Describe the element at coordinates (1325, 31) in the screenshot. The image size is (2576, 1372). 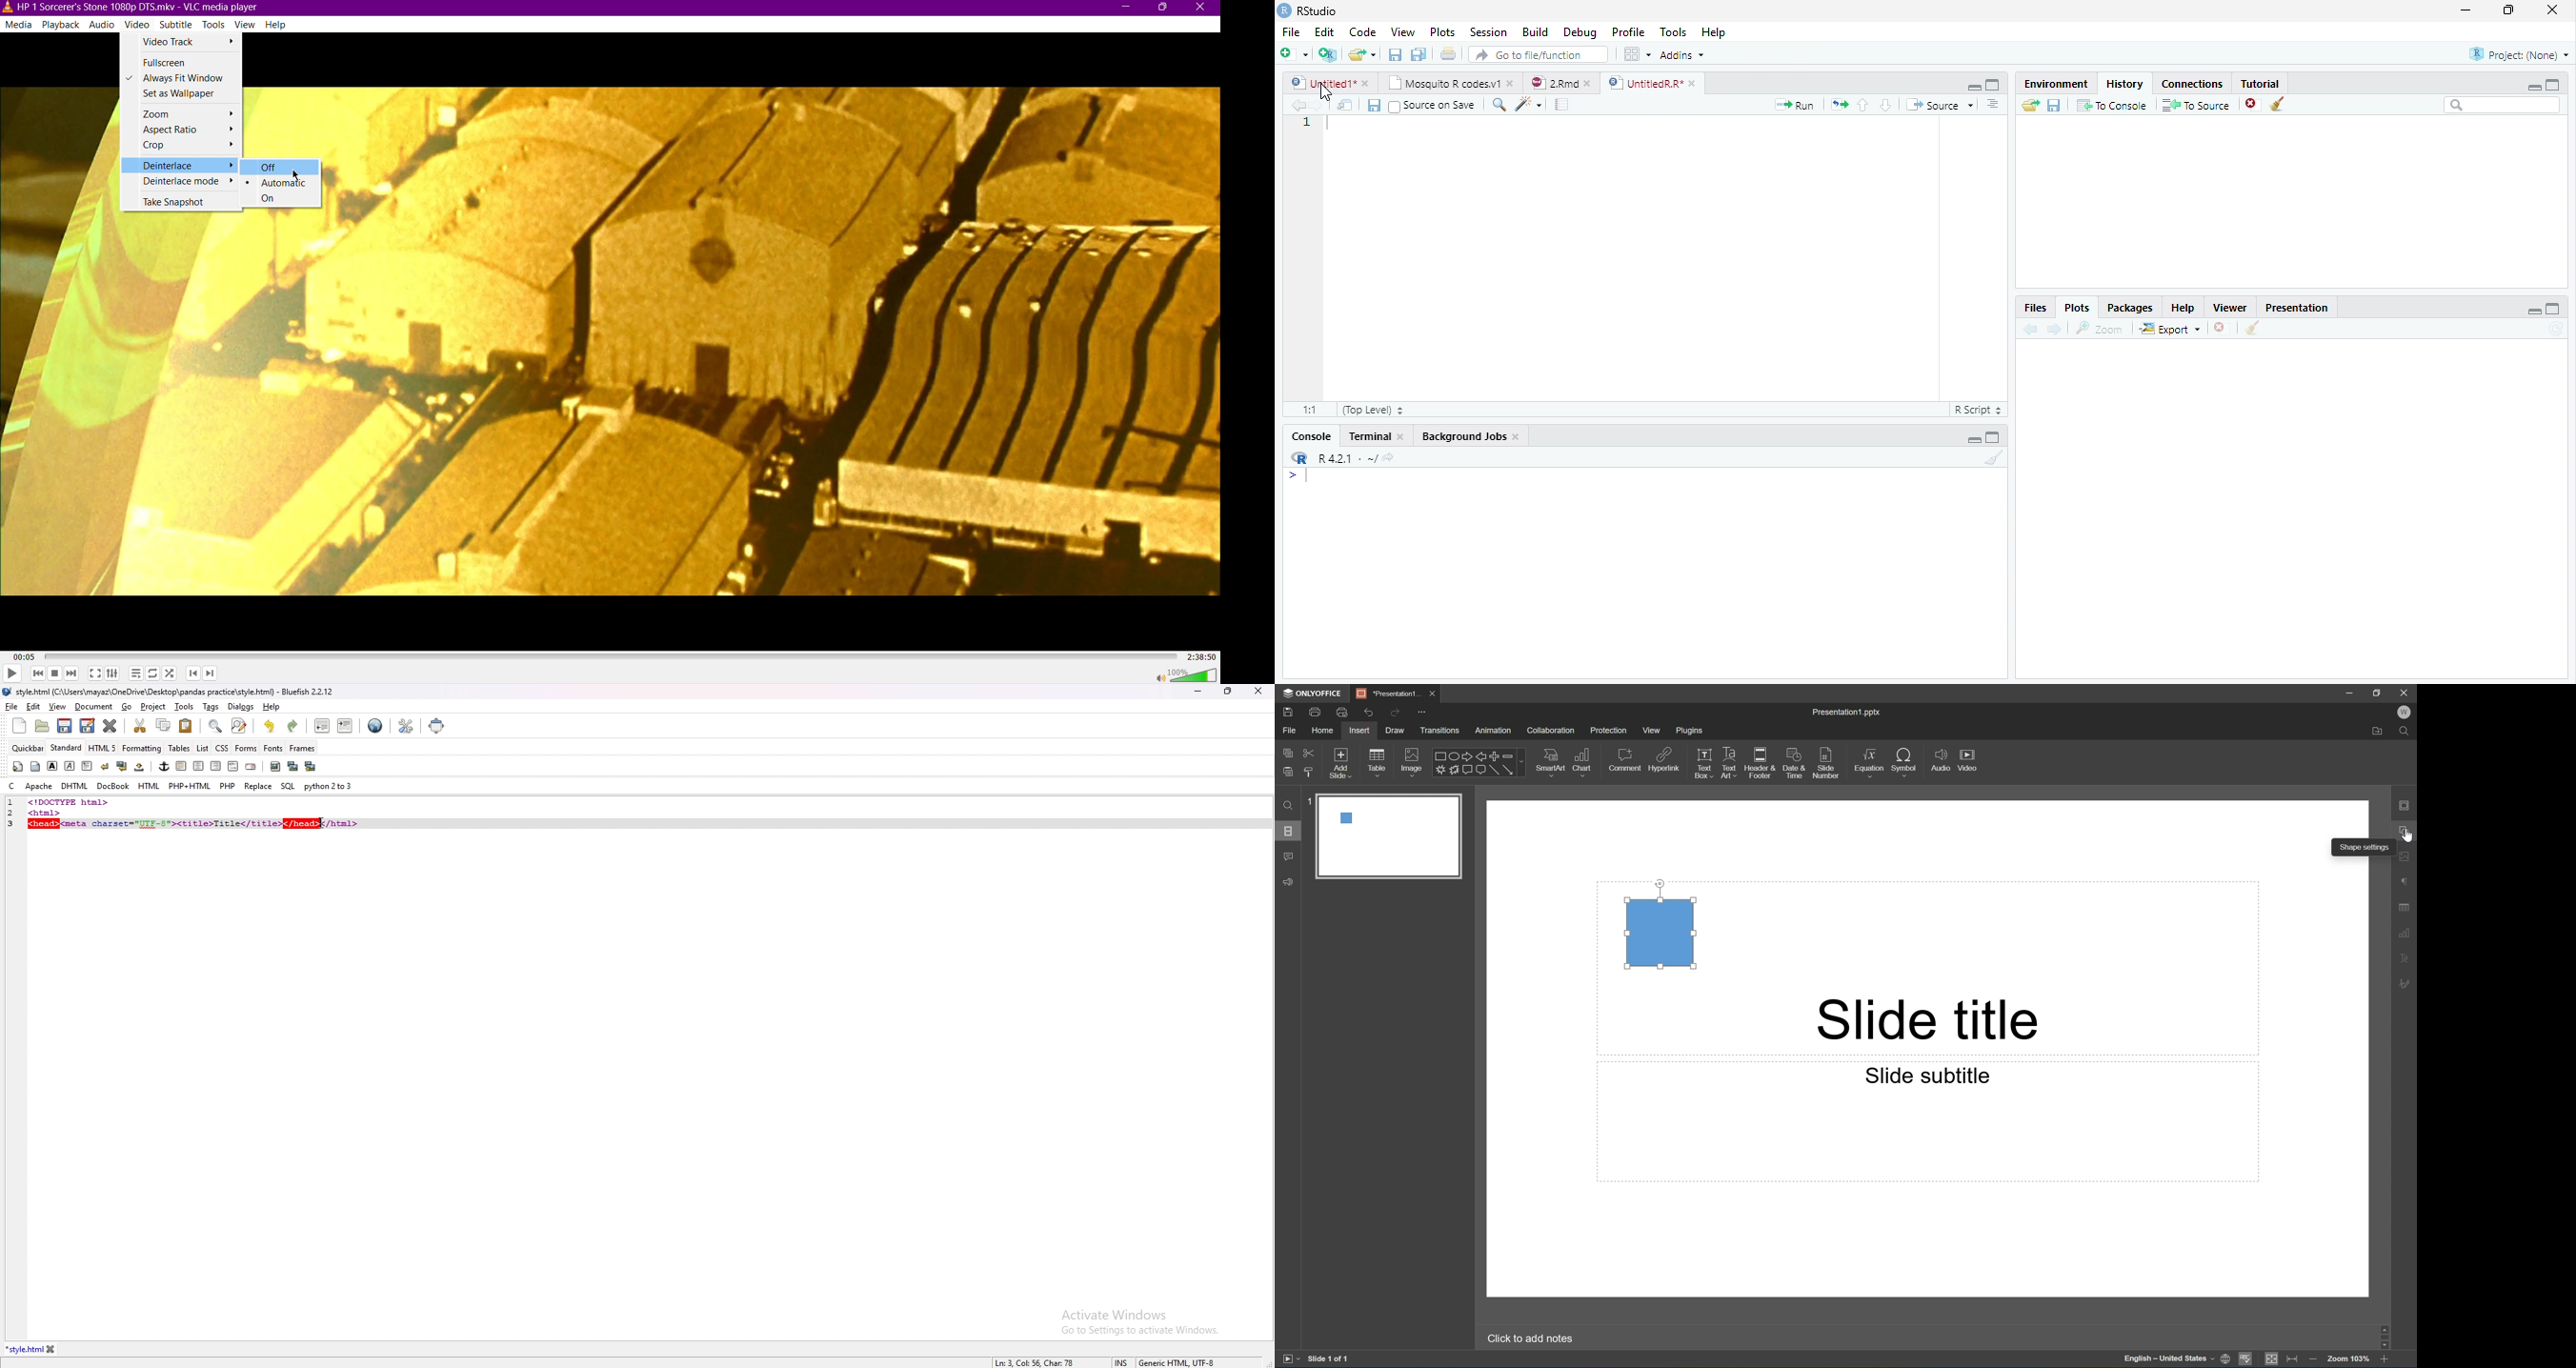
I see `Edit` at that location.